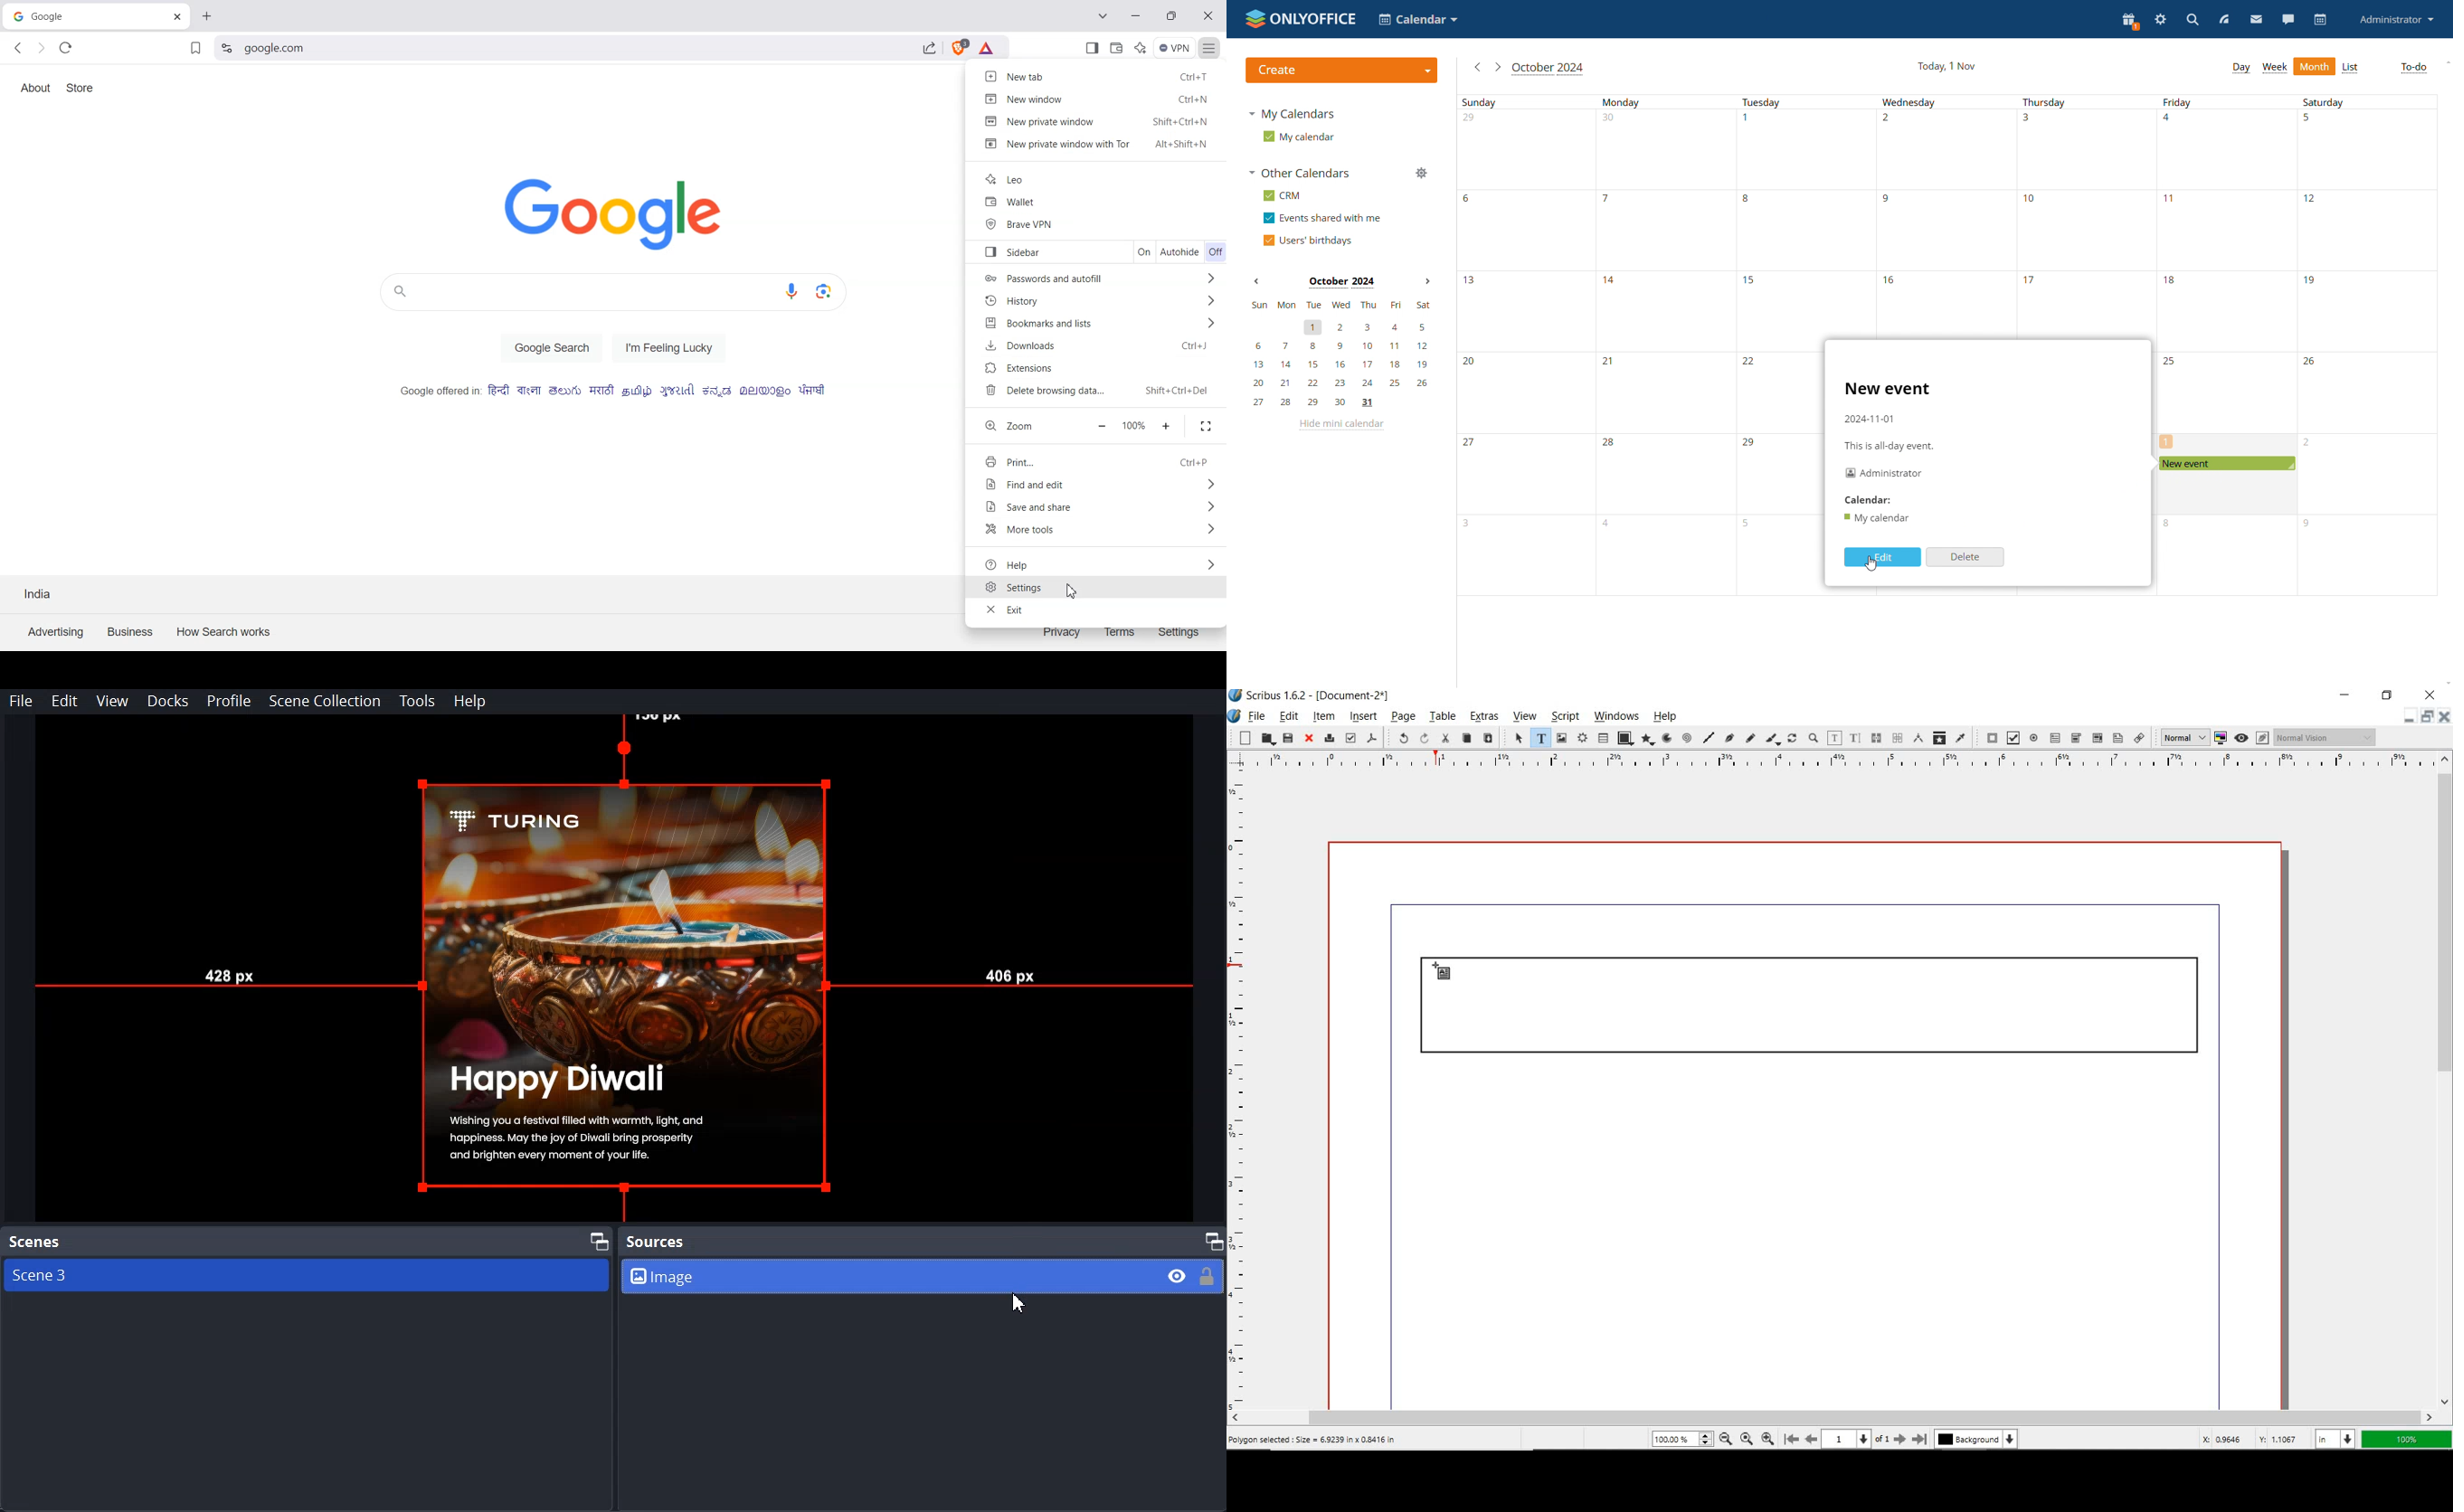 The image size is (2464, 1512). Describe the element at coordinates (1874, 739) in the screenshot. I see `unlink text frames` at that location.